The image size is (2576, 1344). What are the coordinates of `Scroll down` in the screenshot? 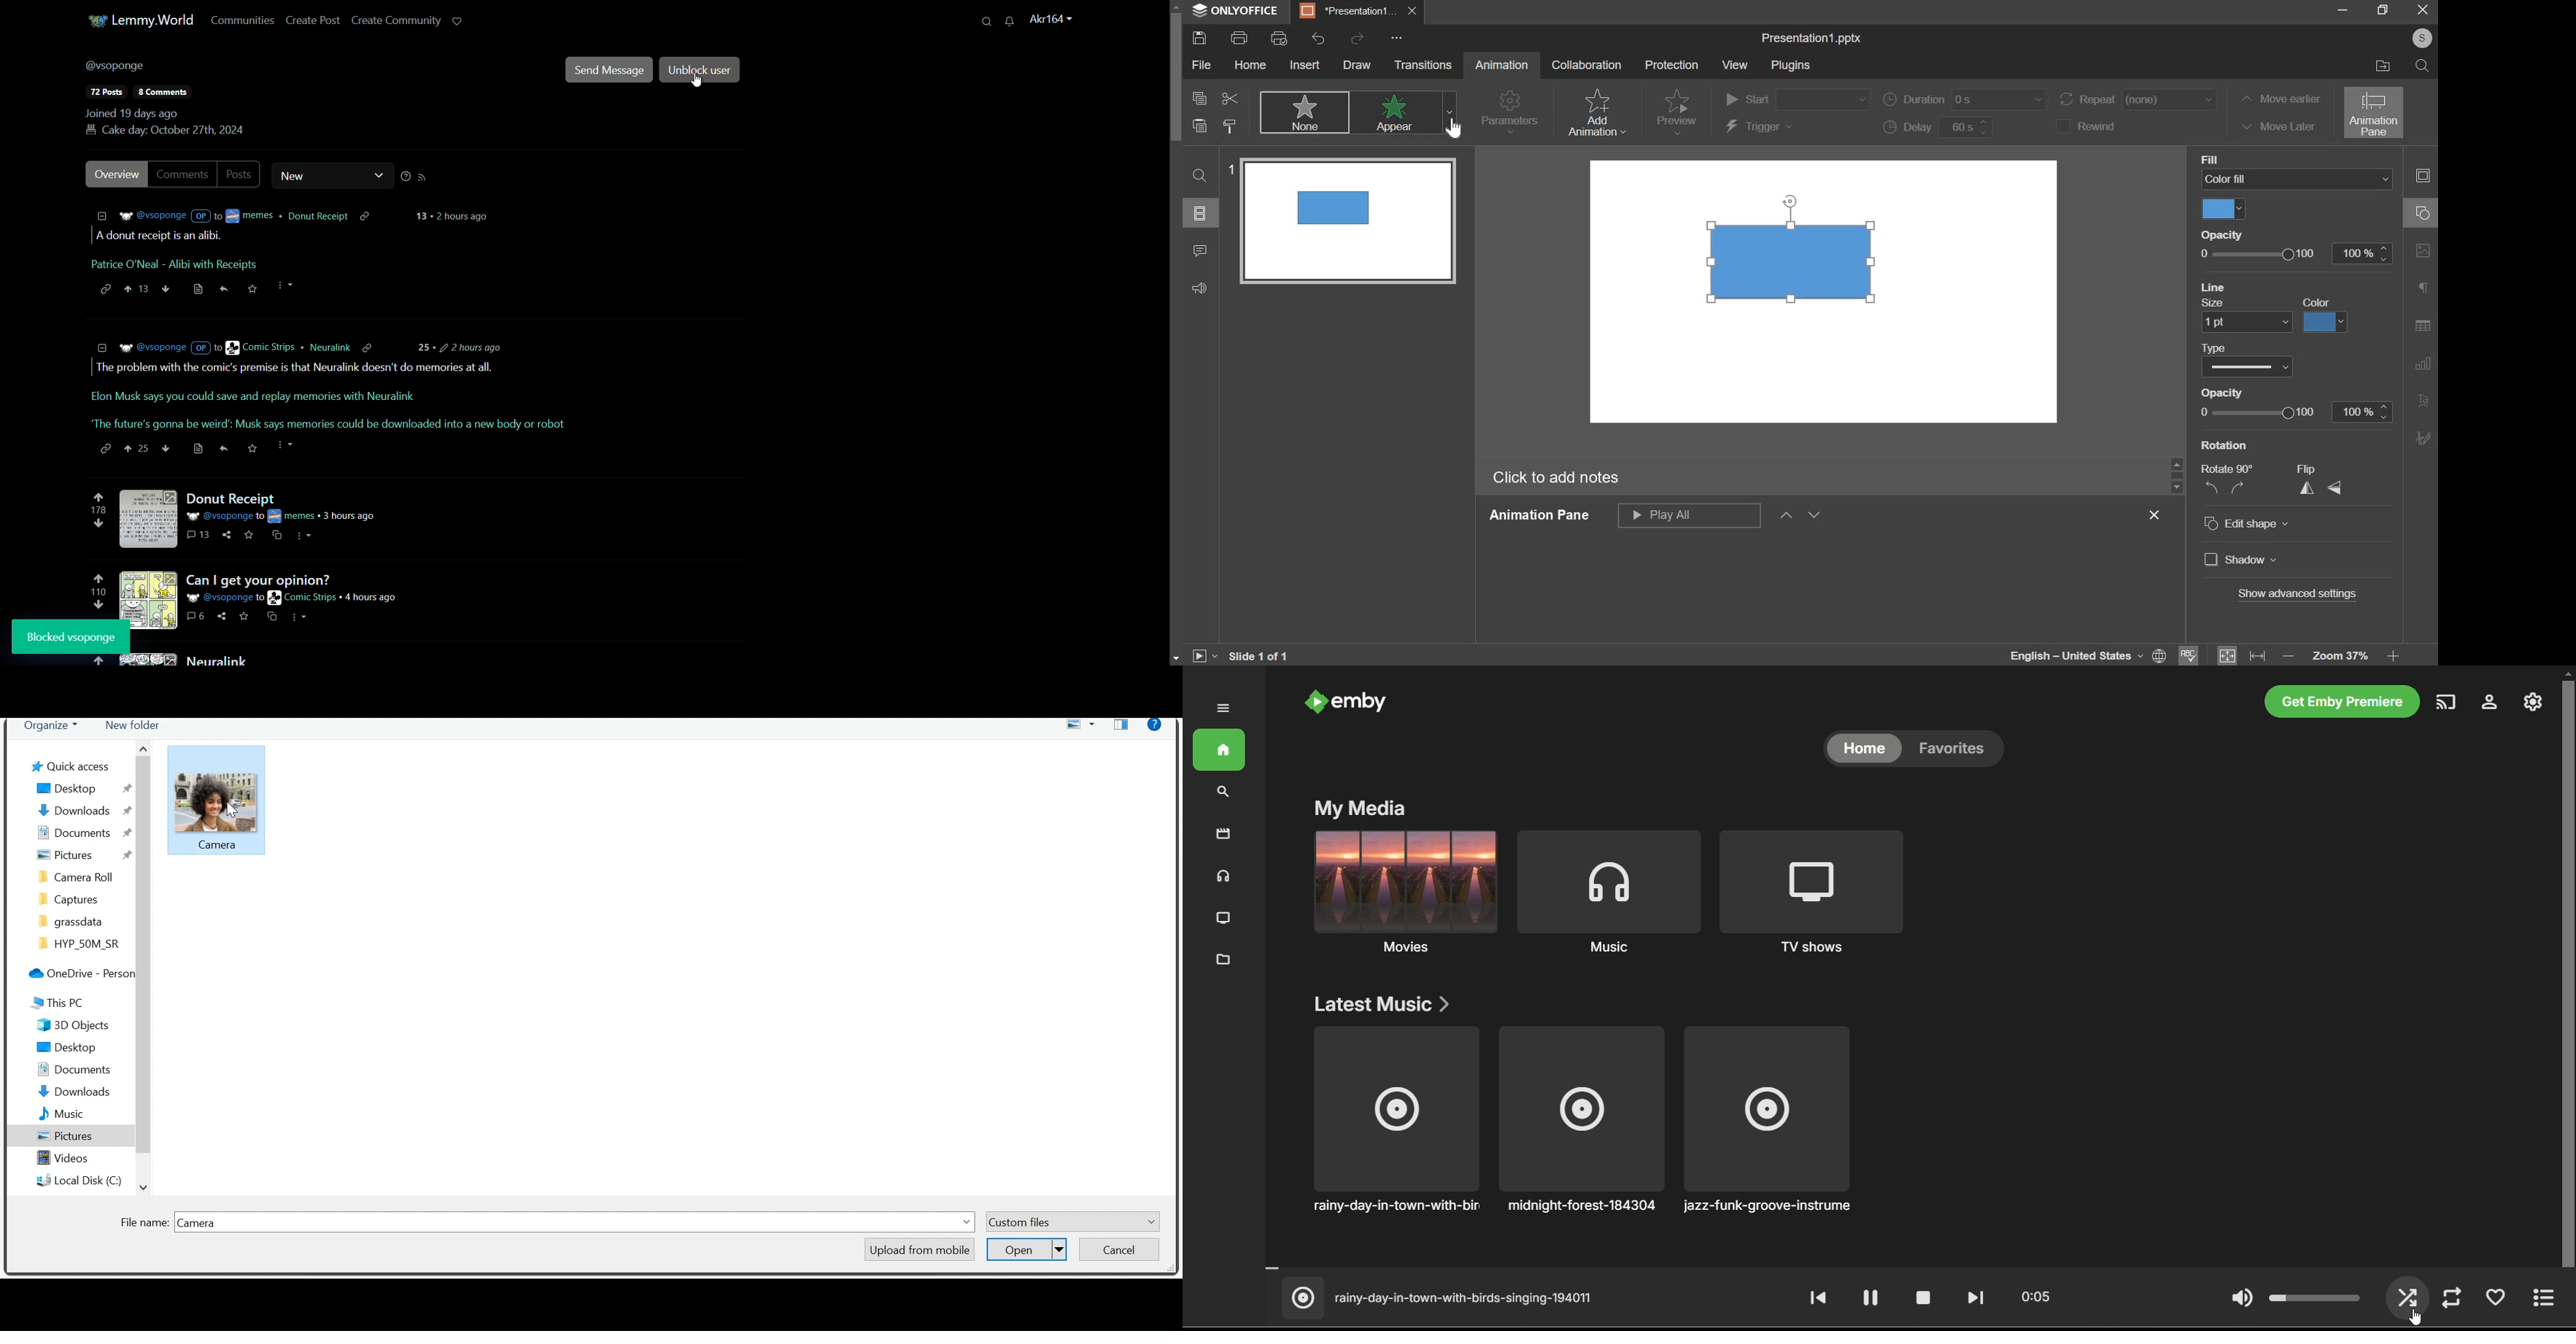 It's located at (142, 1188).